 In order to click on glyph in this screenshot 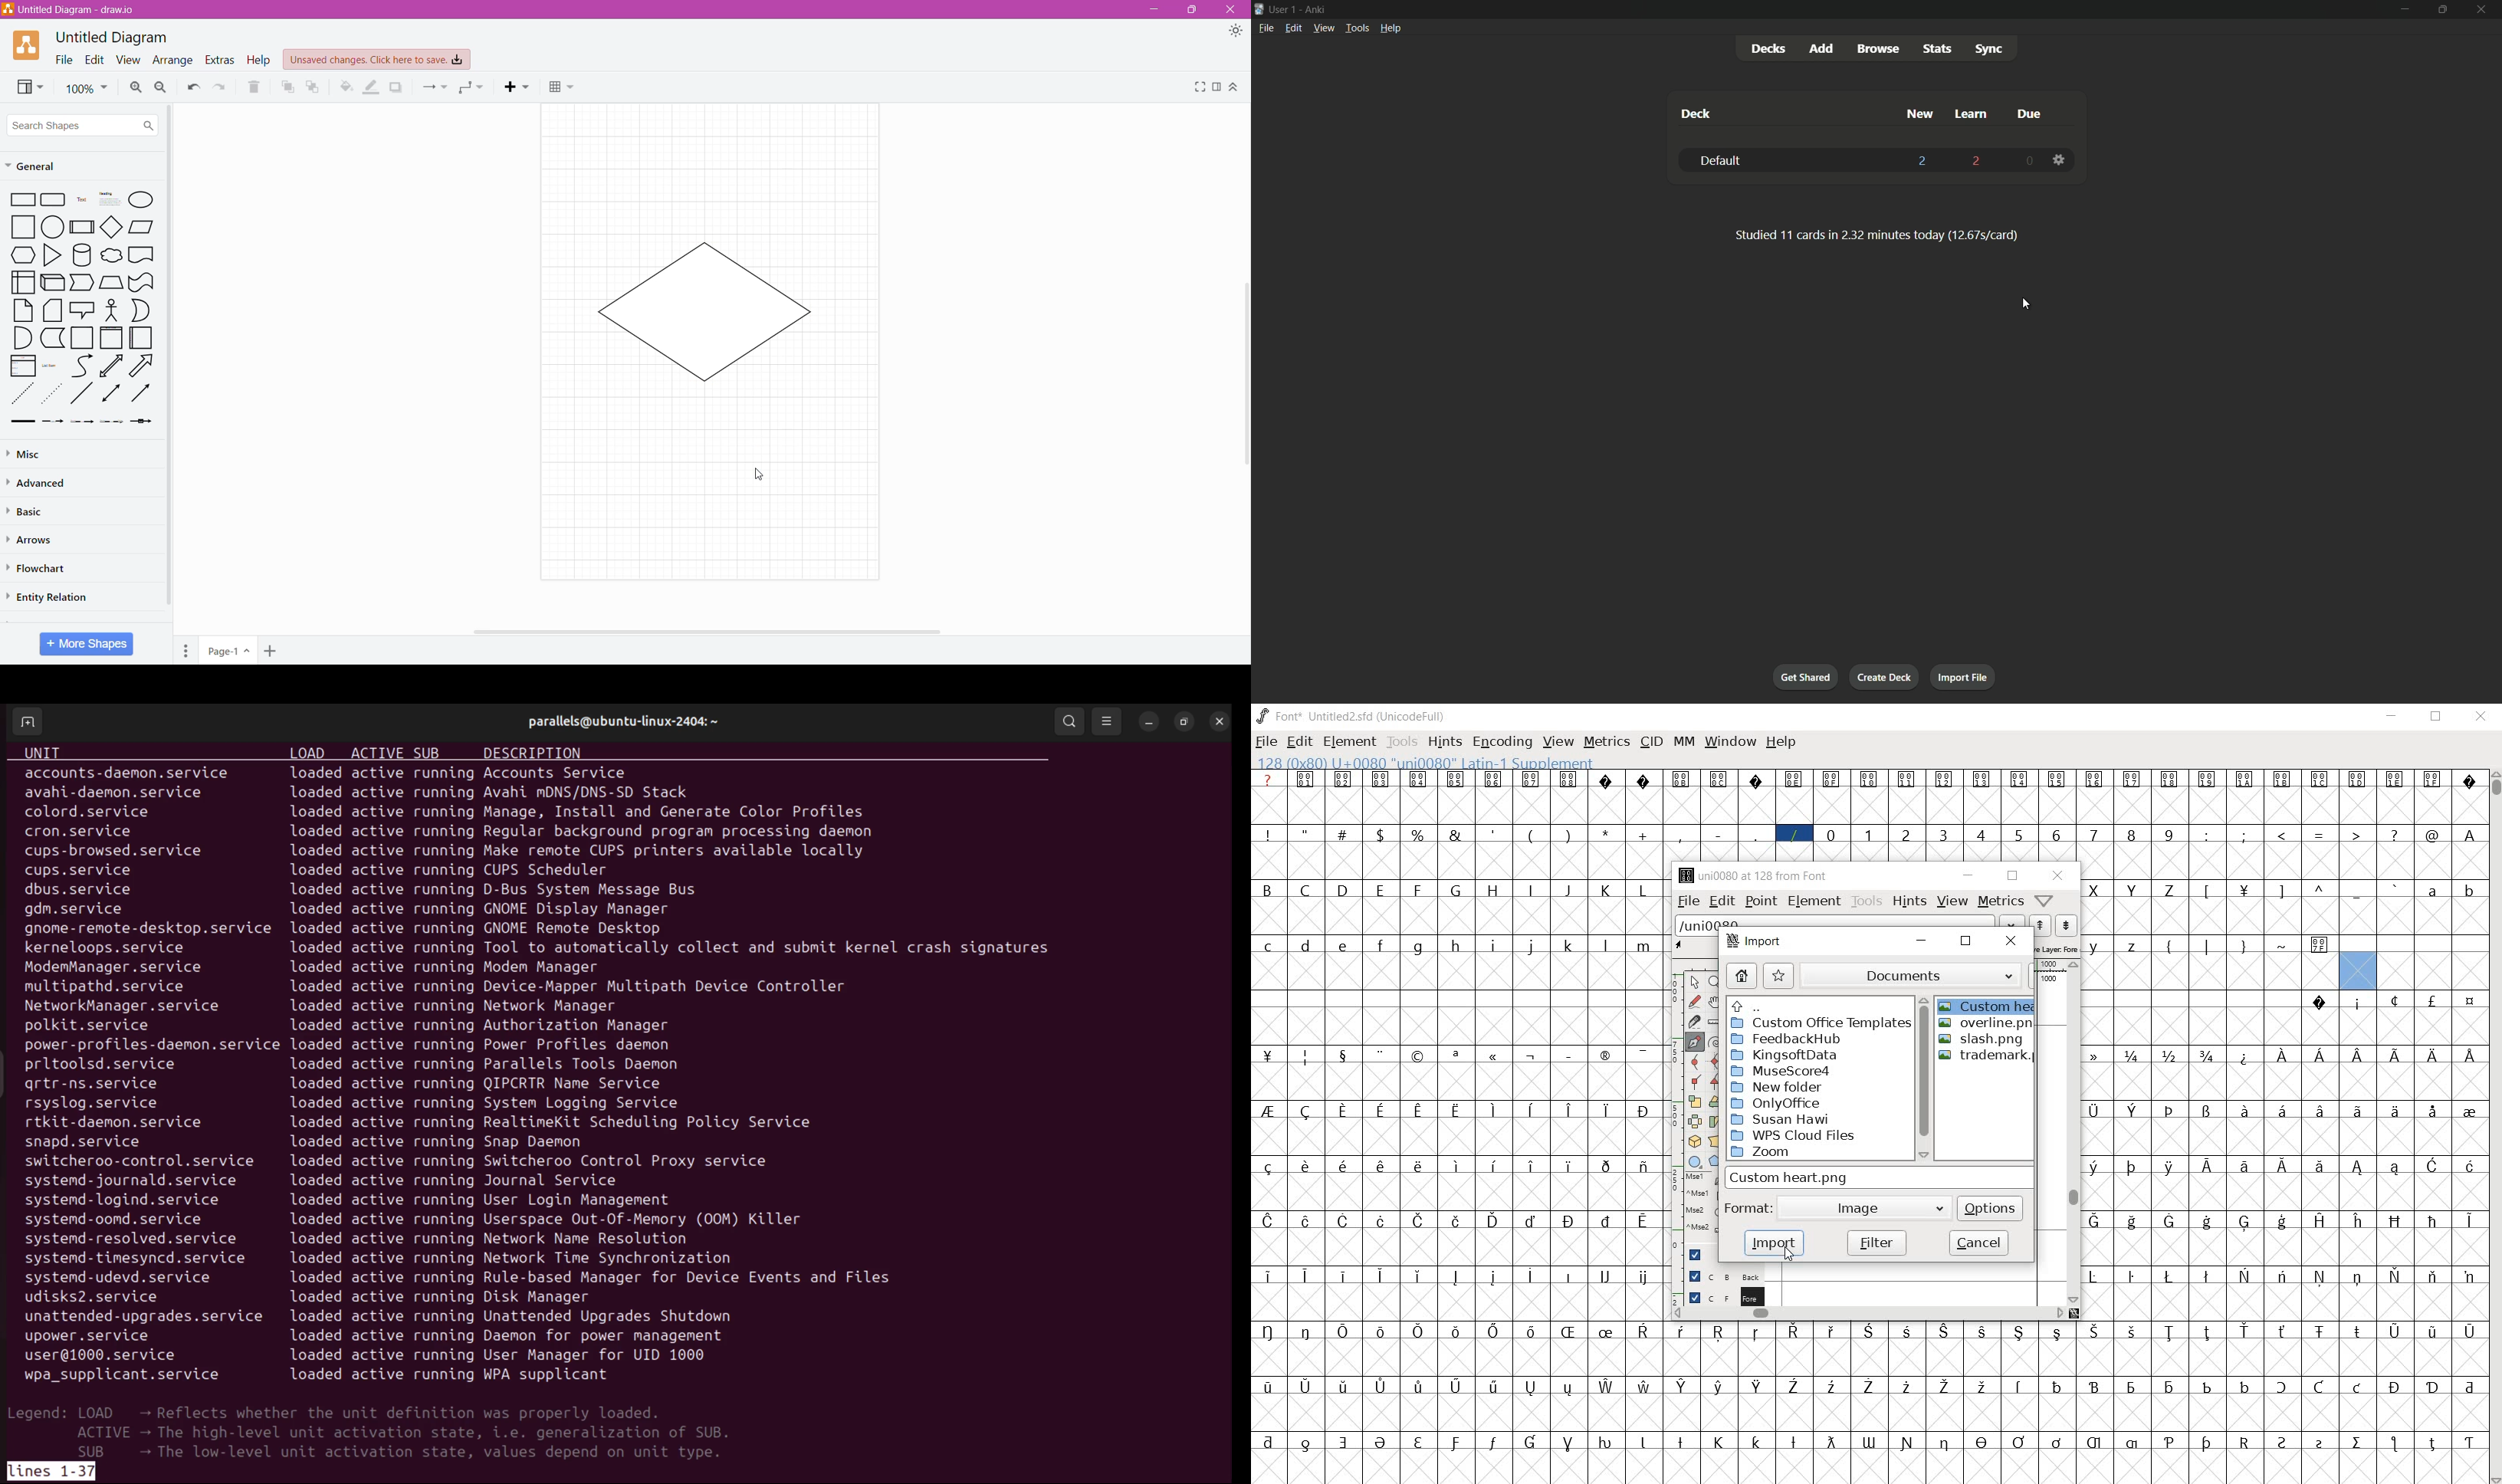, I will do `click(2358, 780)`.